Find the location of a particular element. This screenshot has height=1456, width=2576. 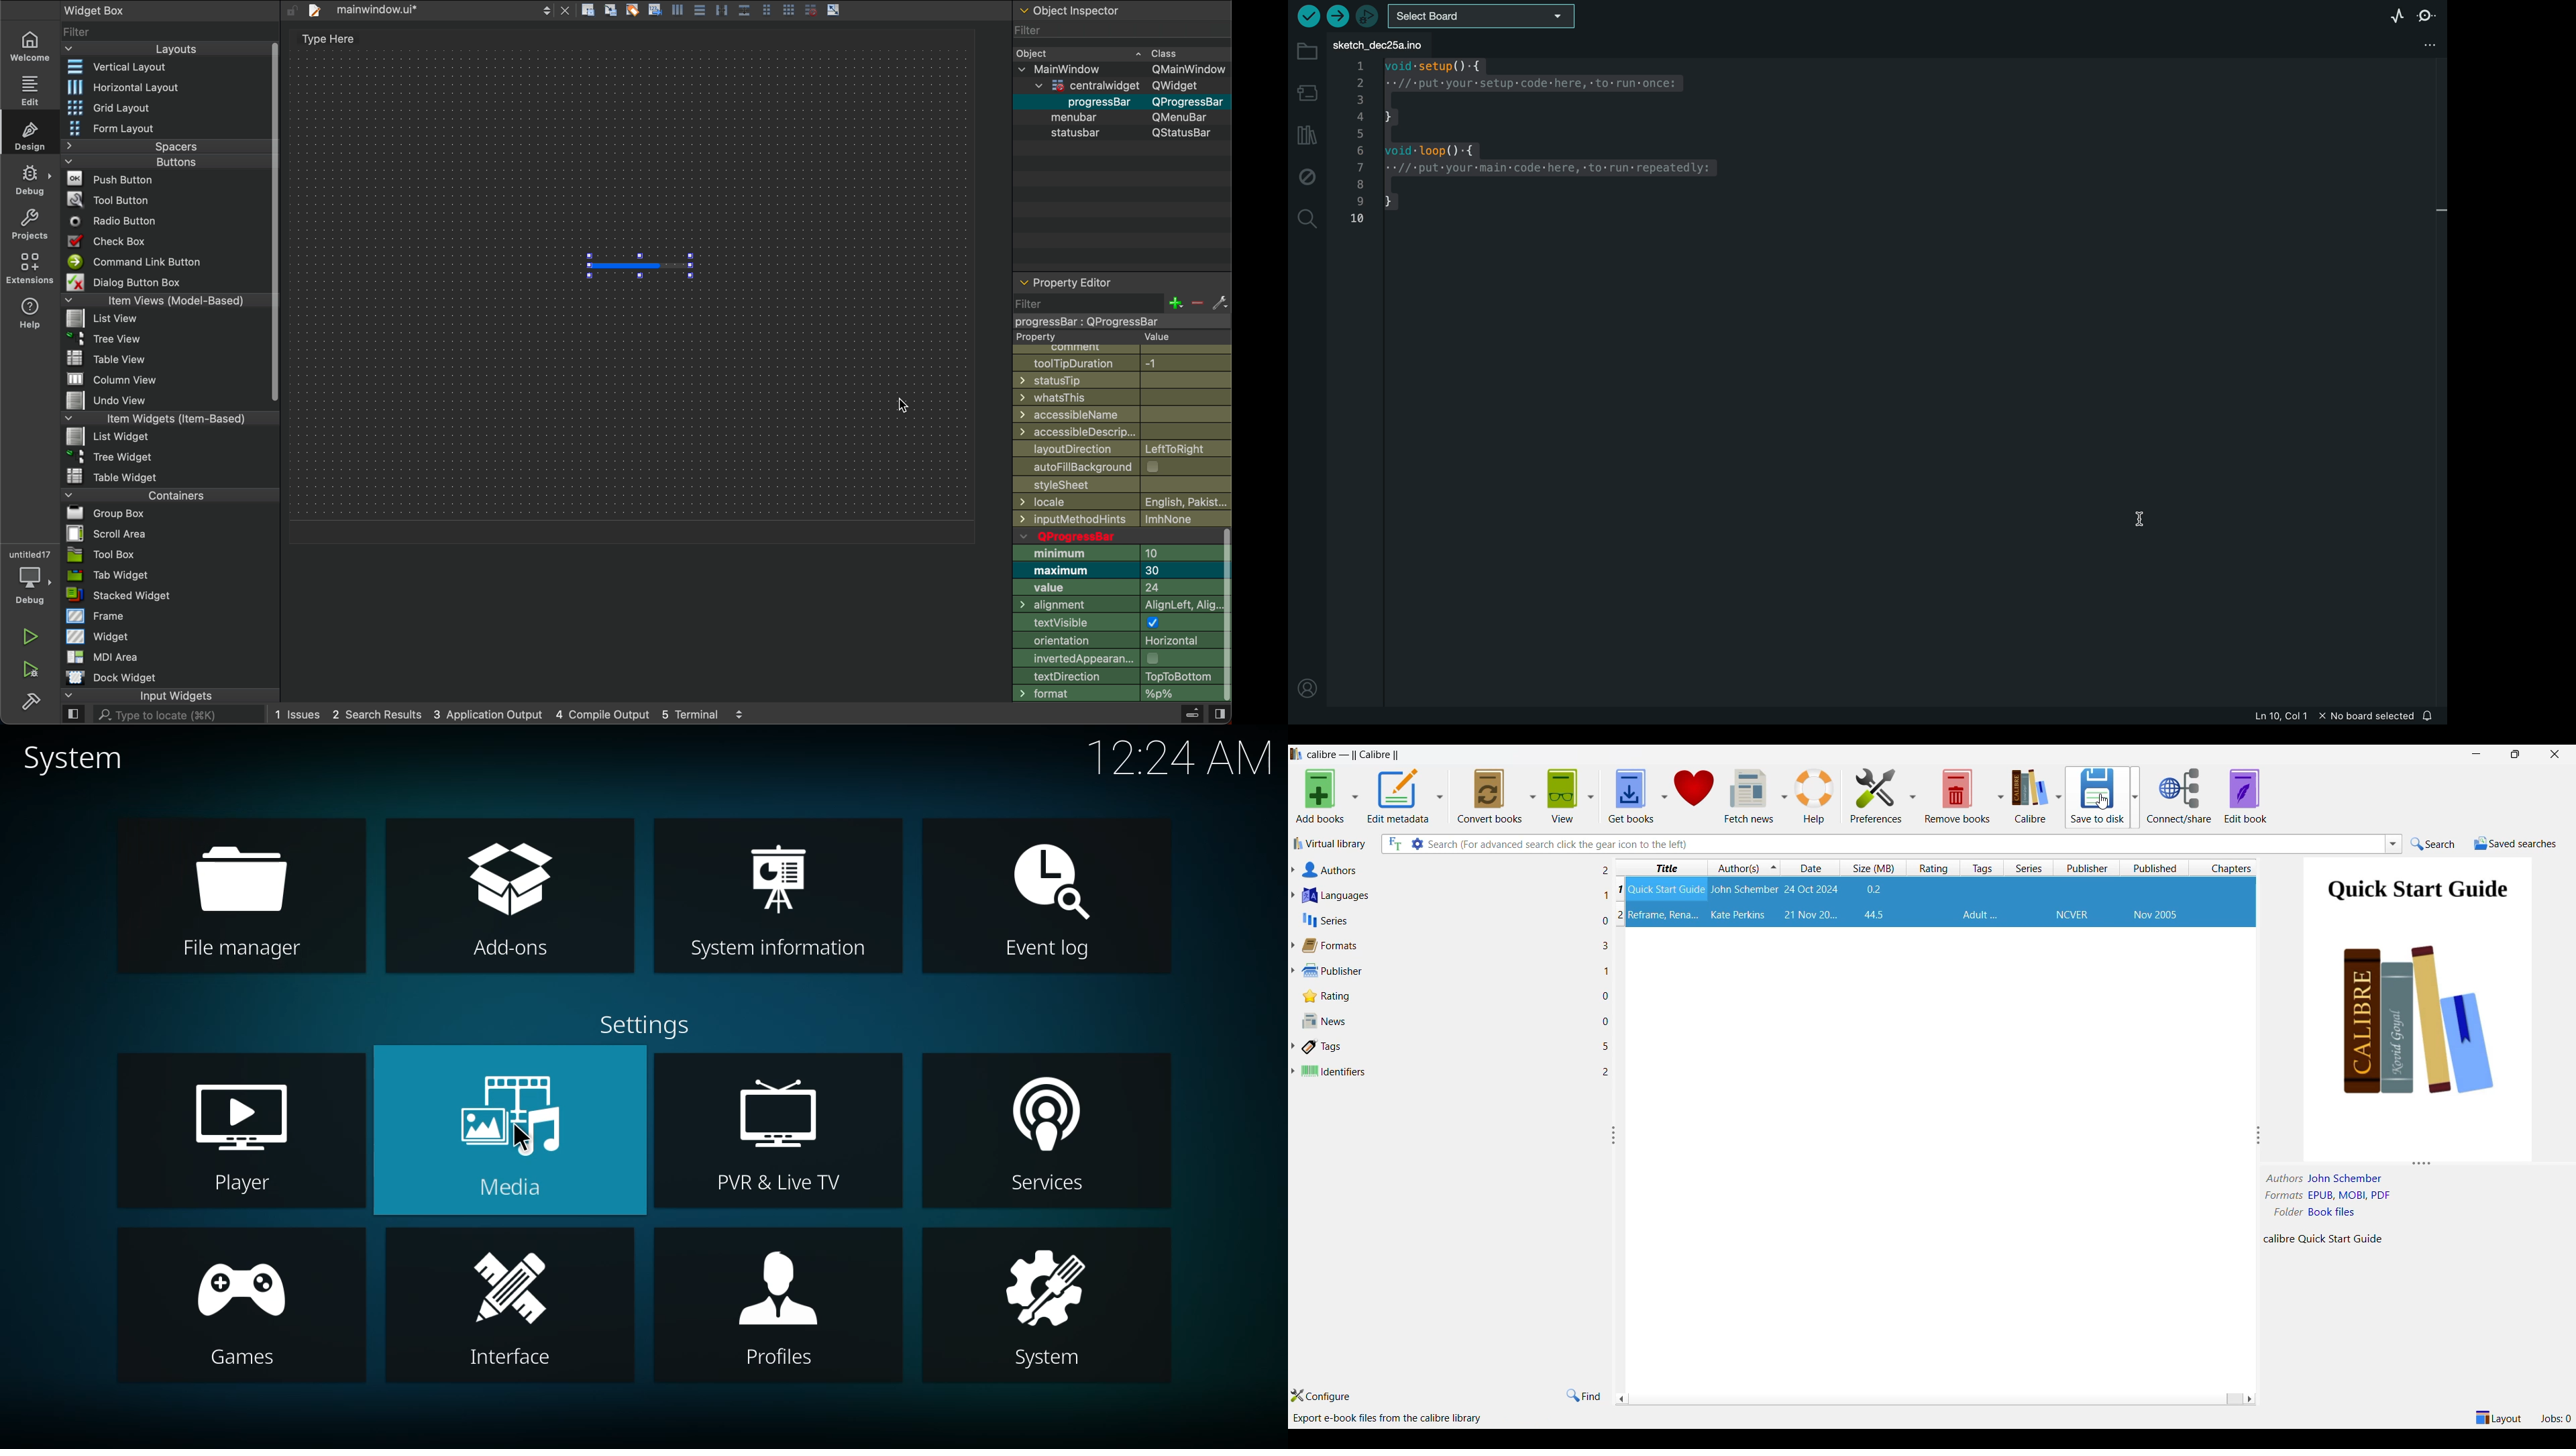

1 is located at coordinates (1603, 896).